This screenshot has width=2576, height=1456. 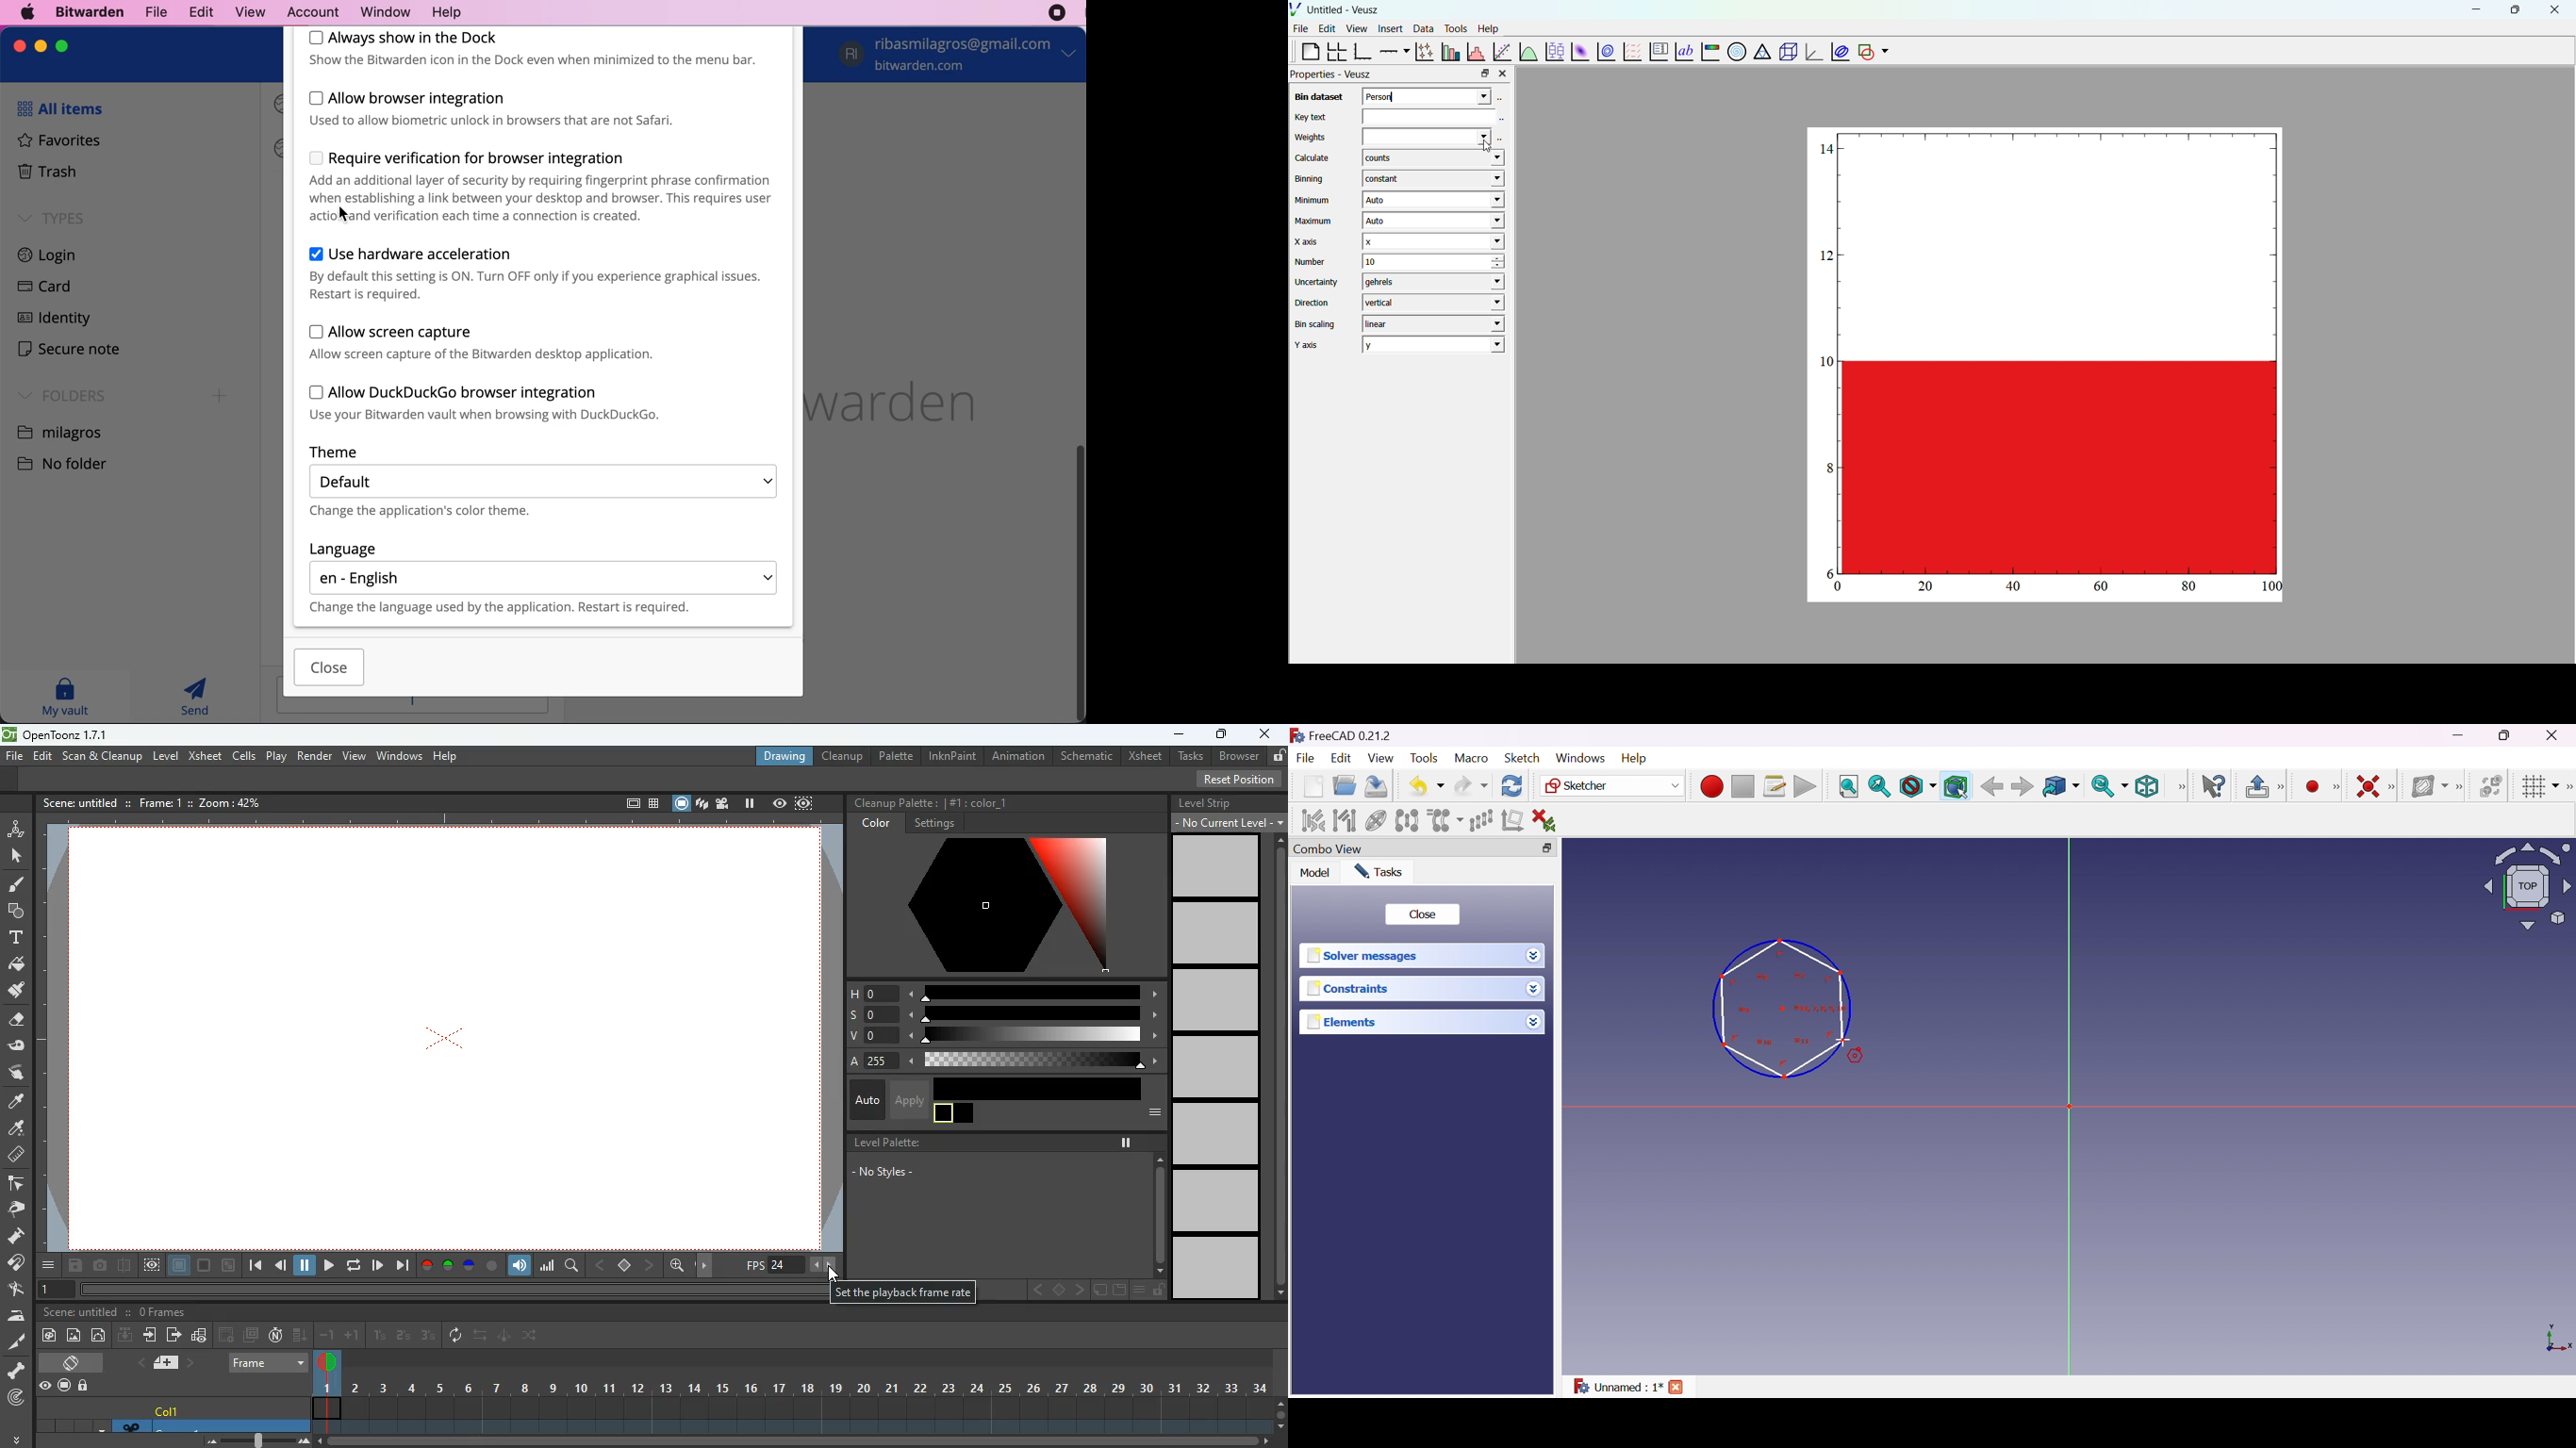 I want to click on data, so click(x=1421, y=28).